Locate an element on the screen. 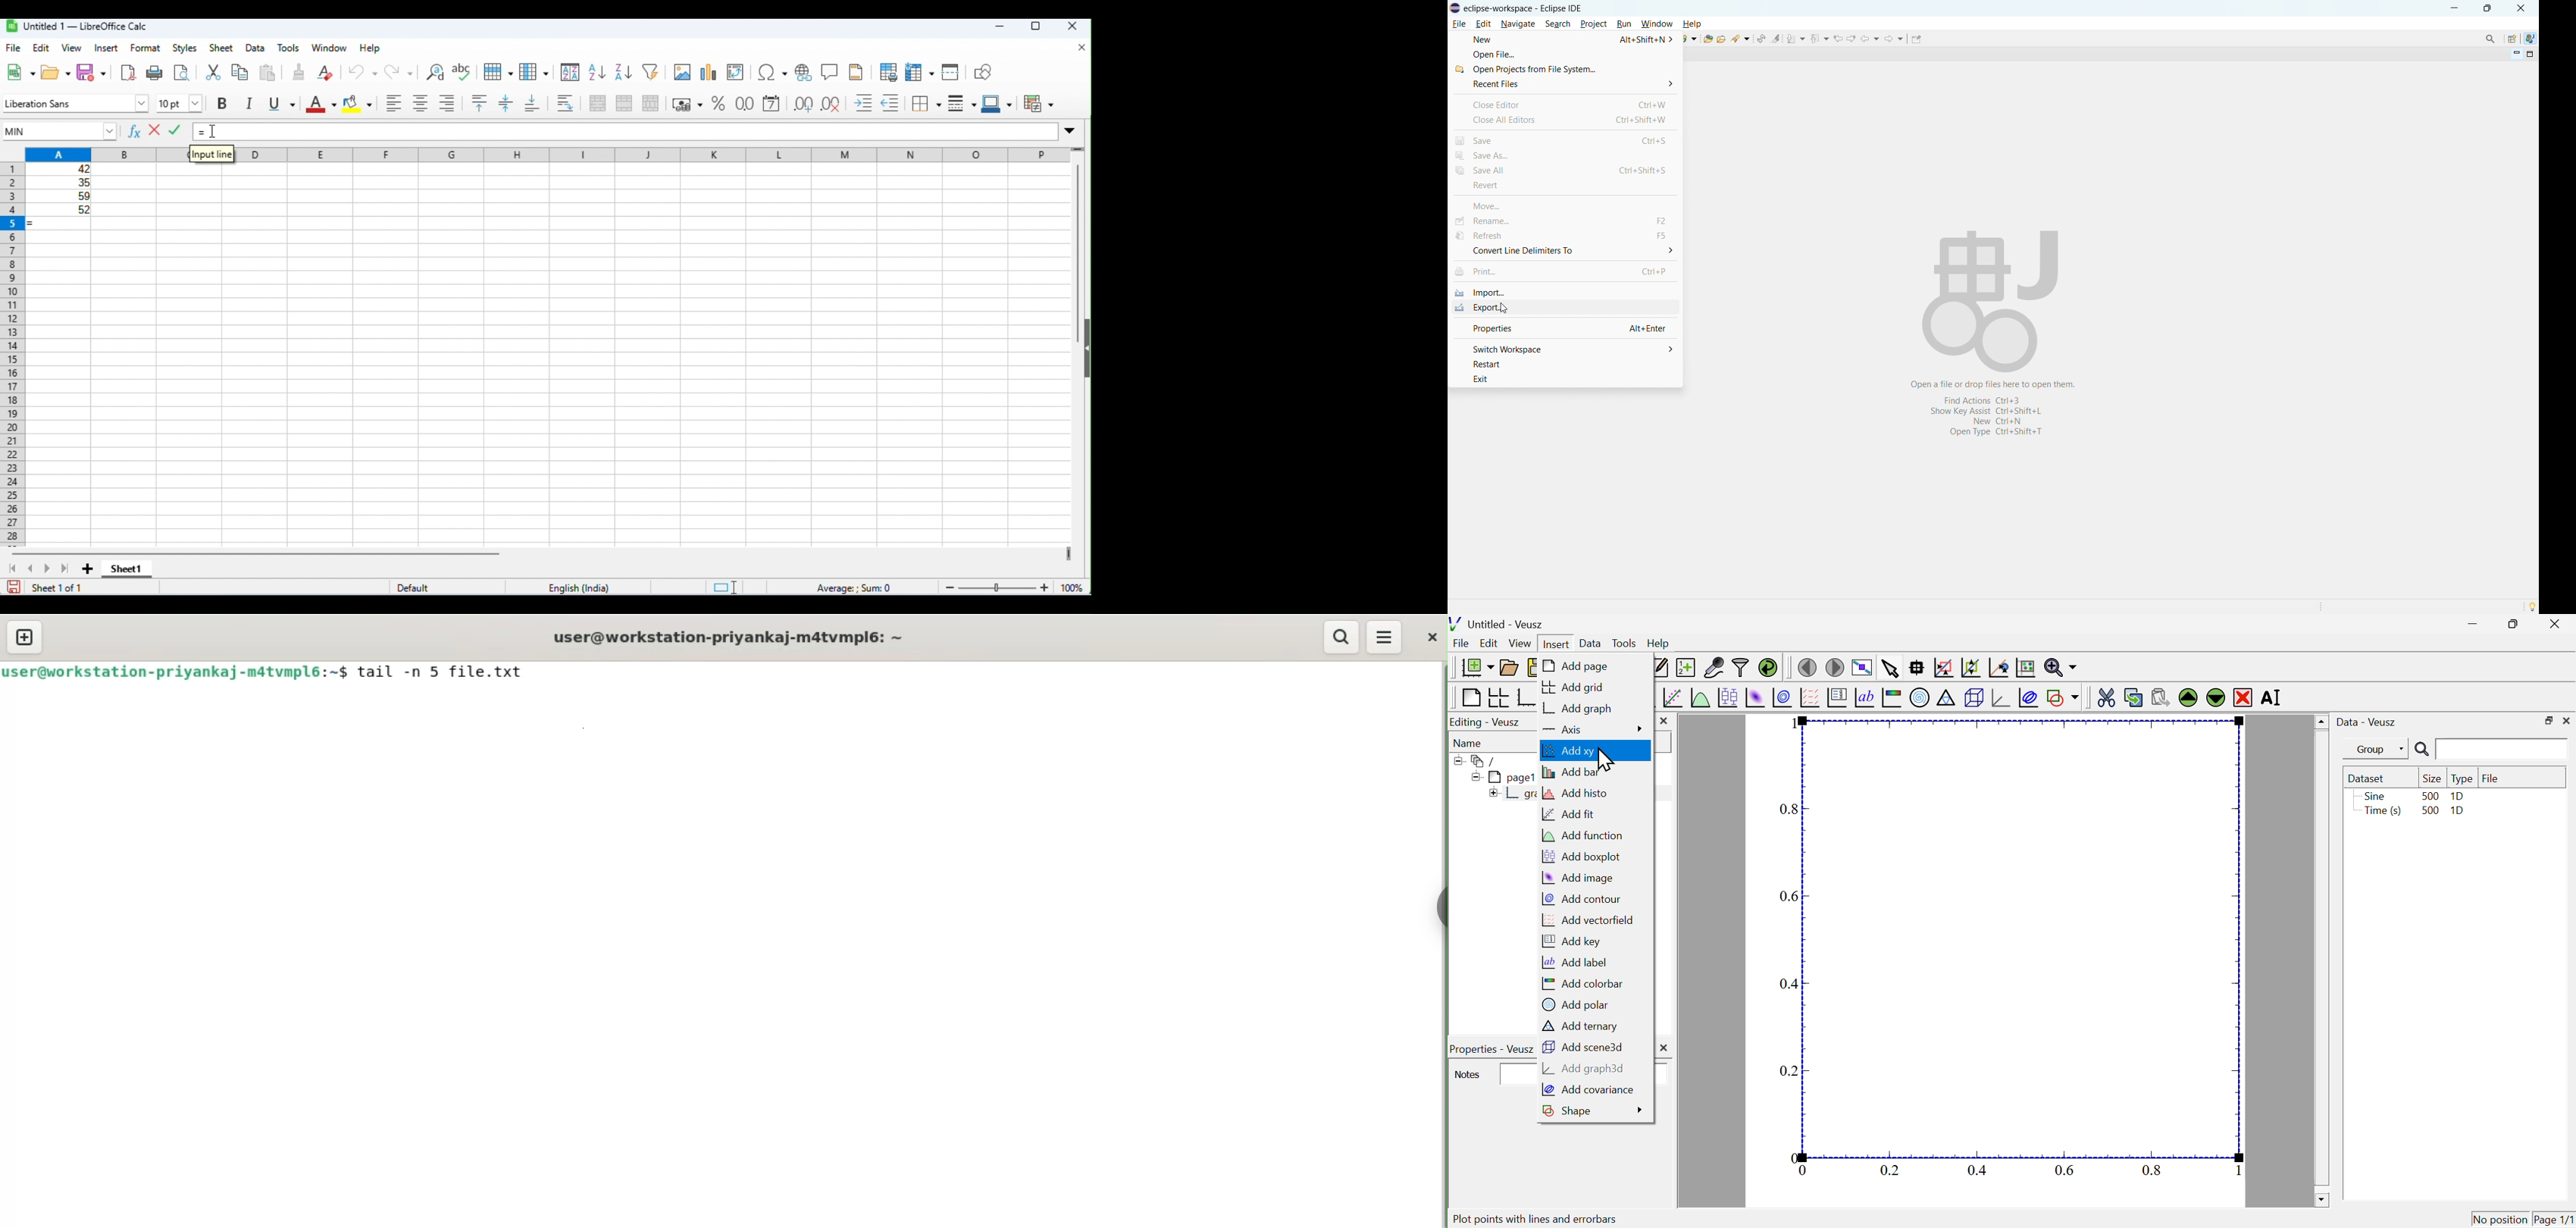 Image resolution: width=2576 pixels, height=1232 pixels. Shortcuts is located at coordinates (1995, 417).